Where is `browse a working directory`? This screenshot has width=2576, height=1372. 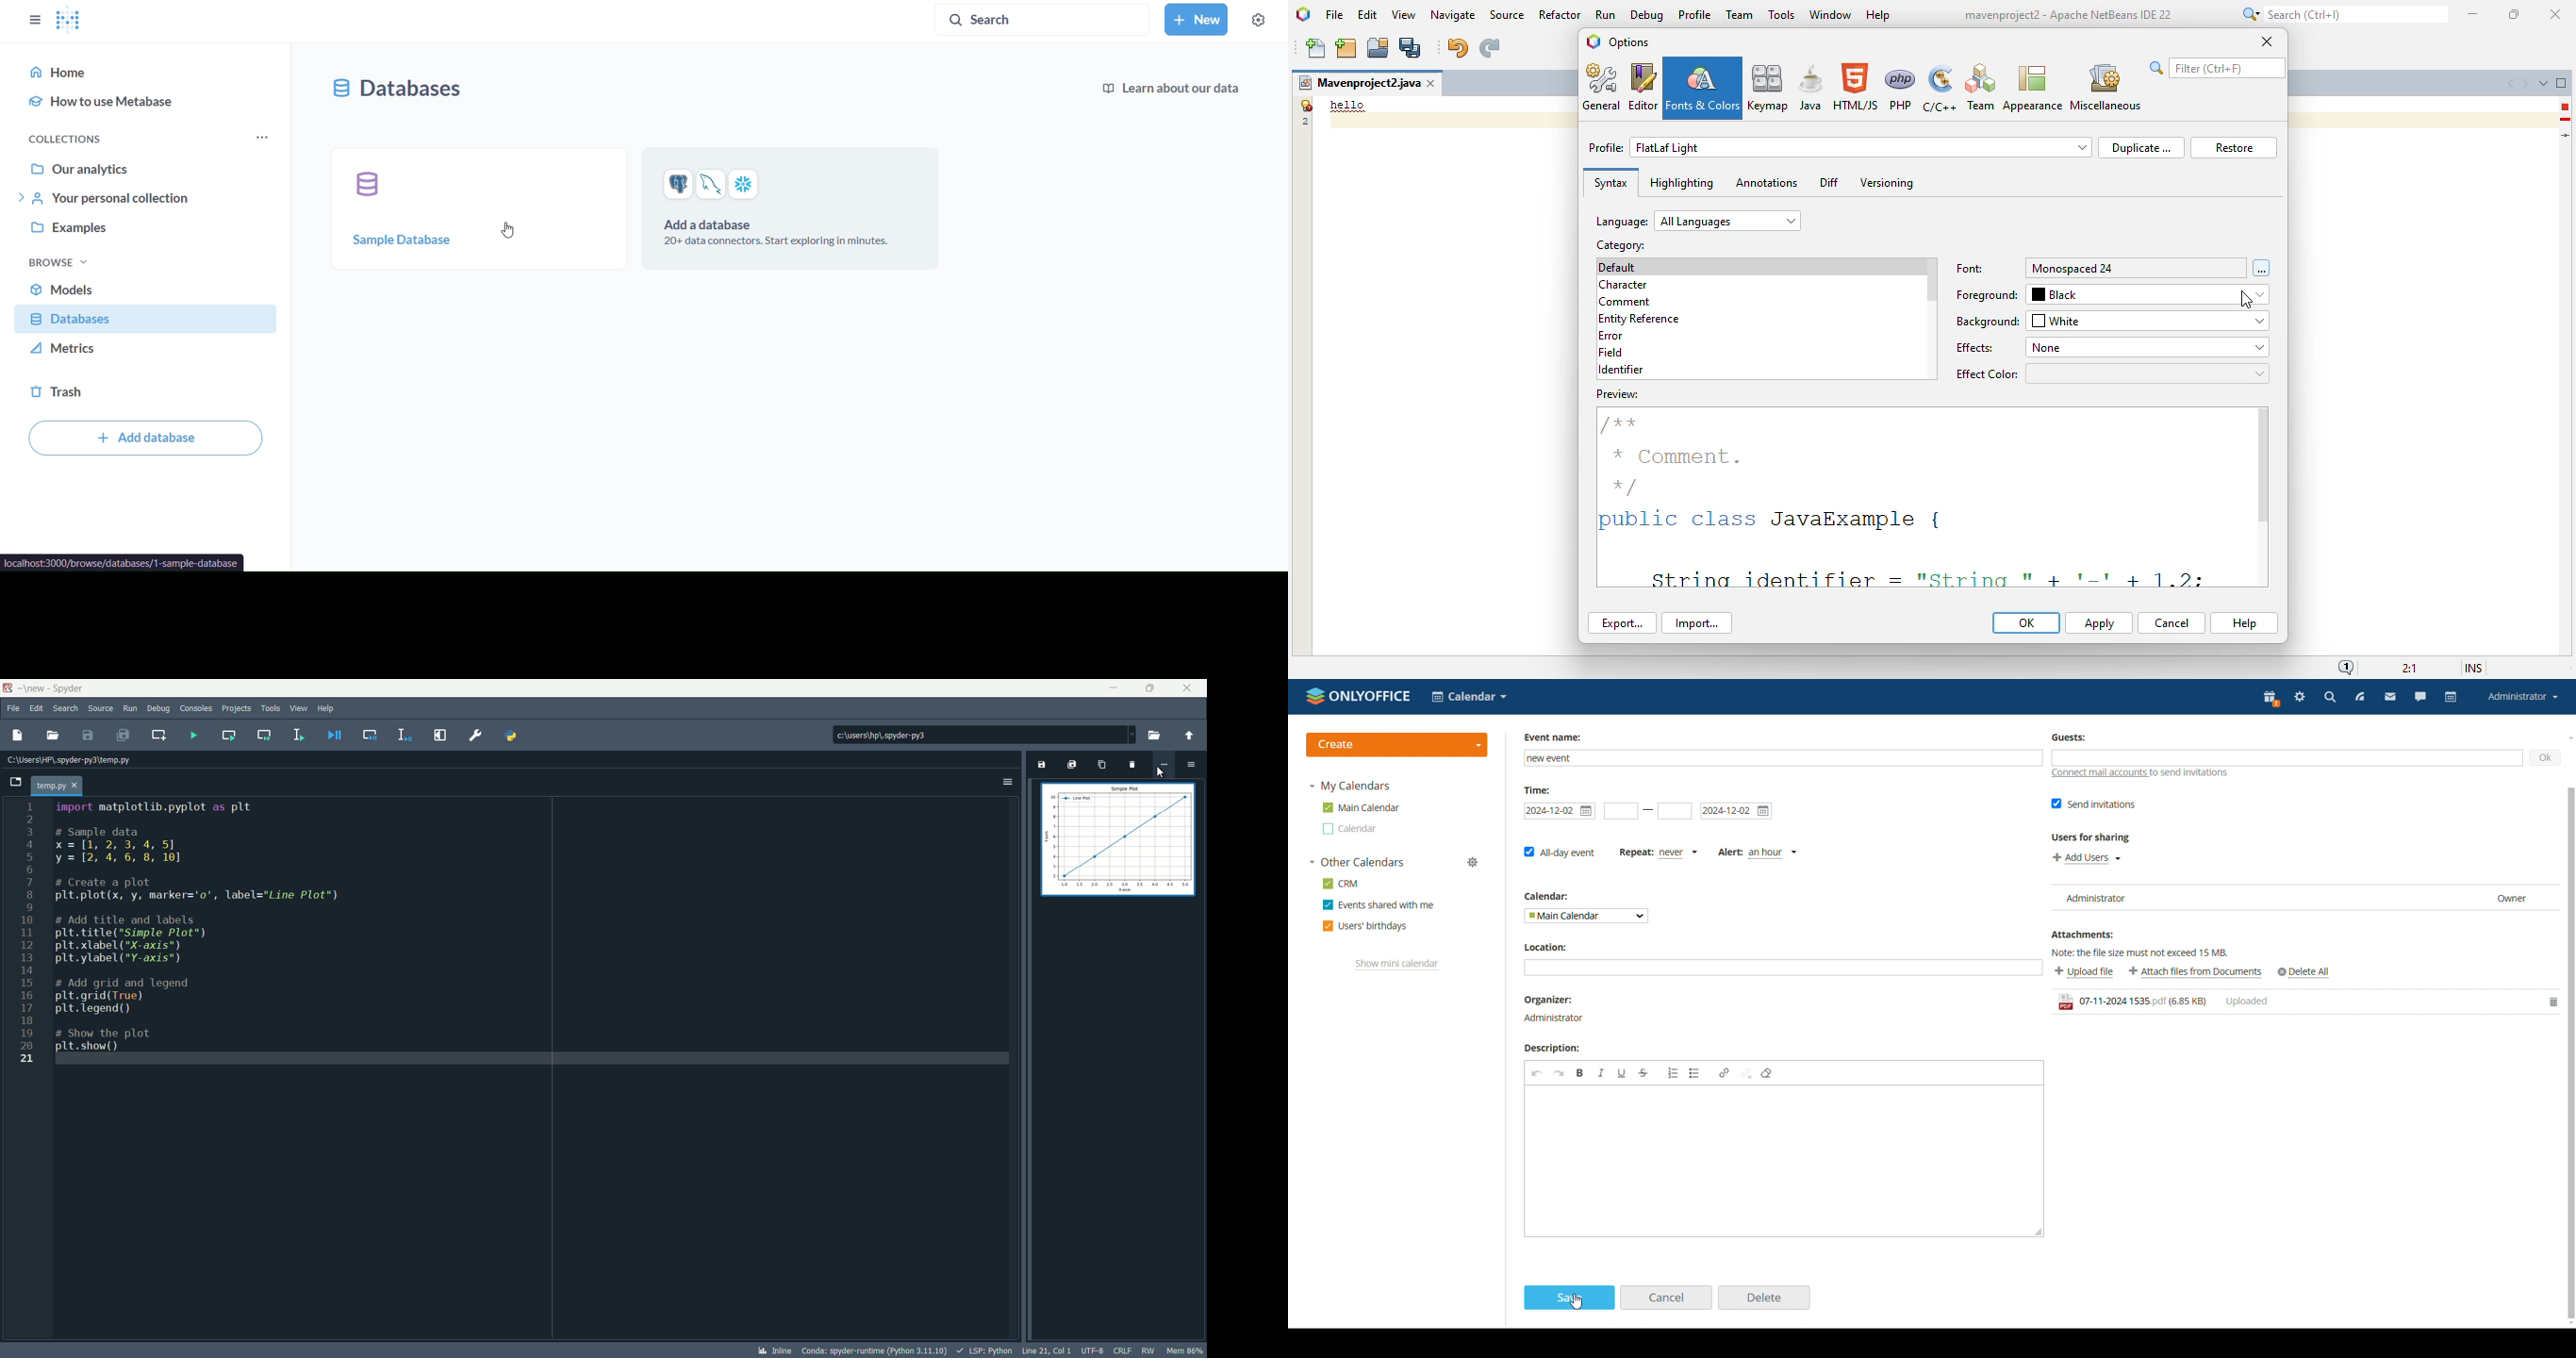 browse a working directory is located at coordinates (1155, 733).